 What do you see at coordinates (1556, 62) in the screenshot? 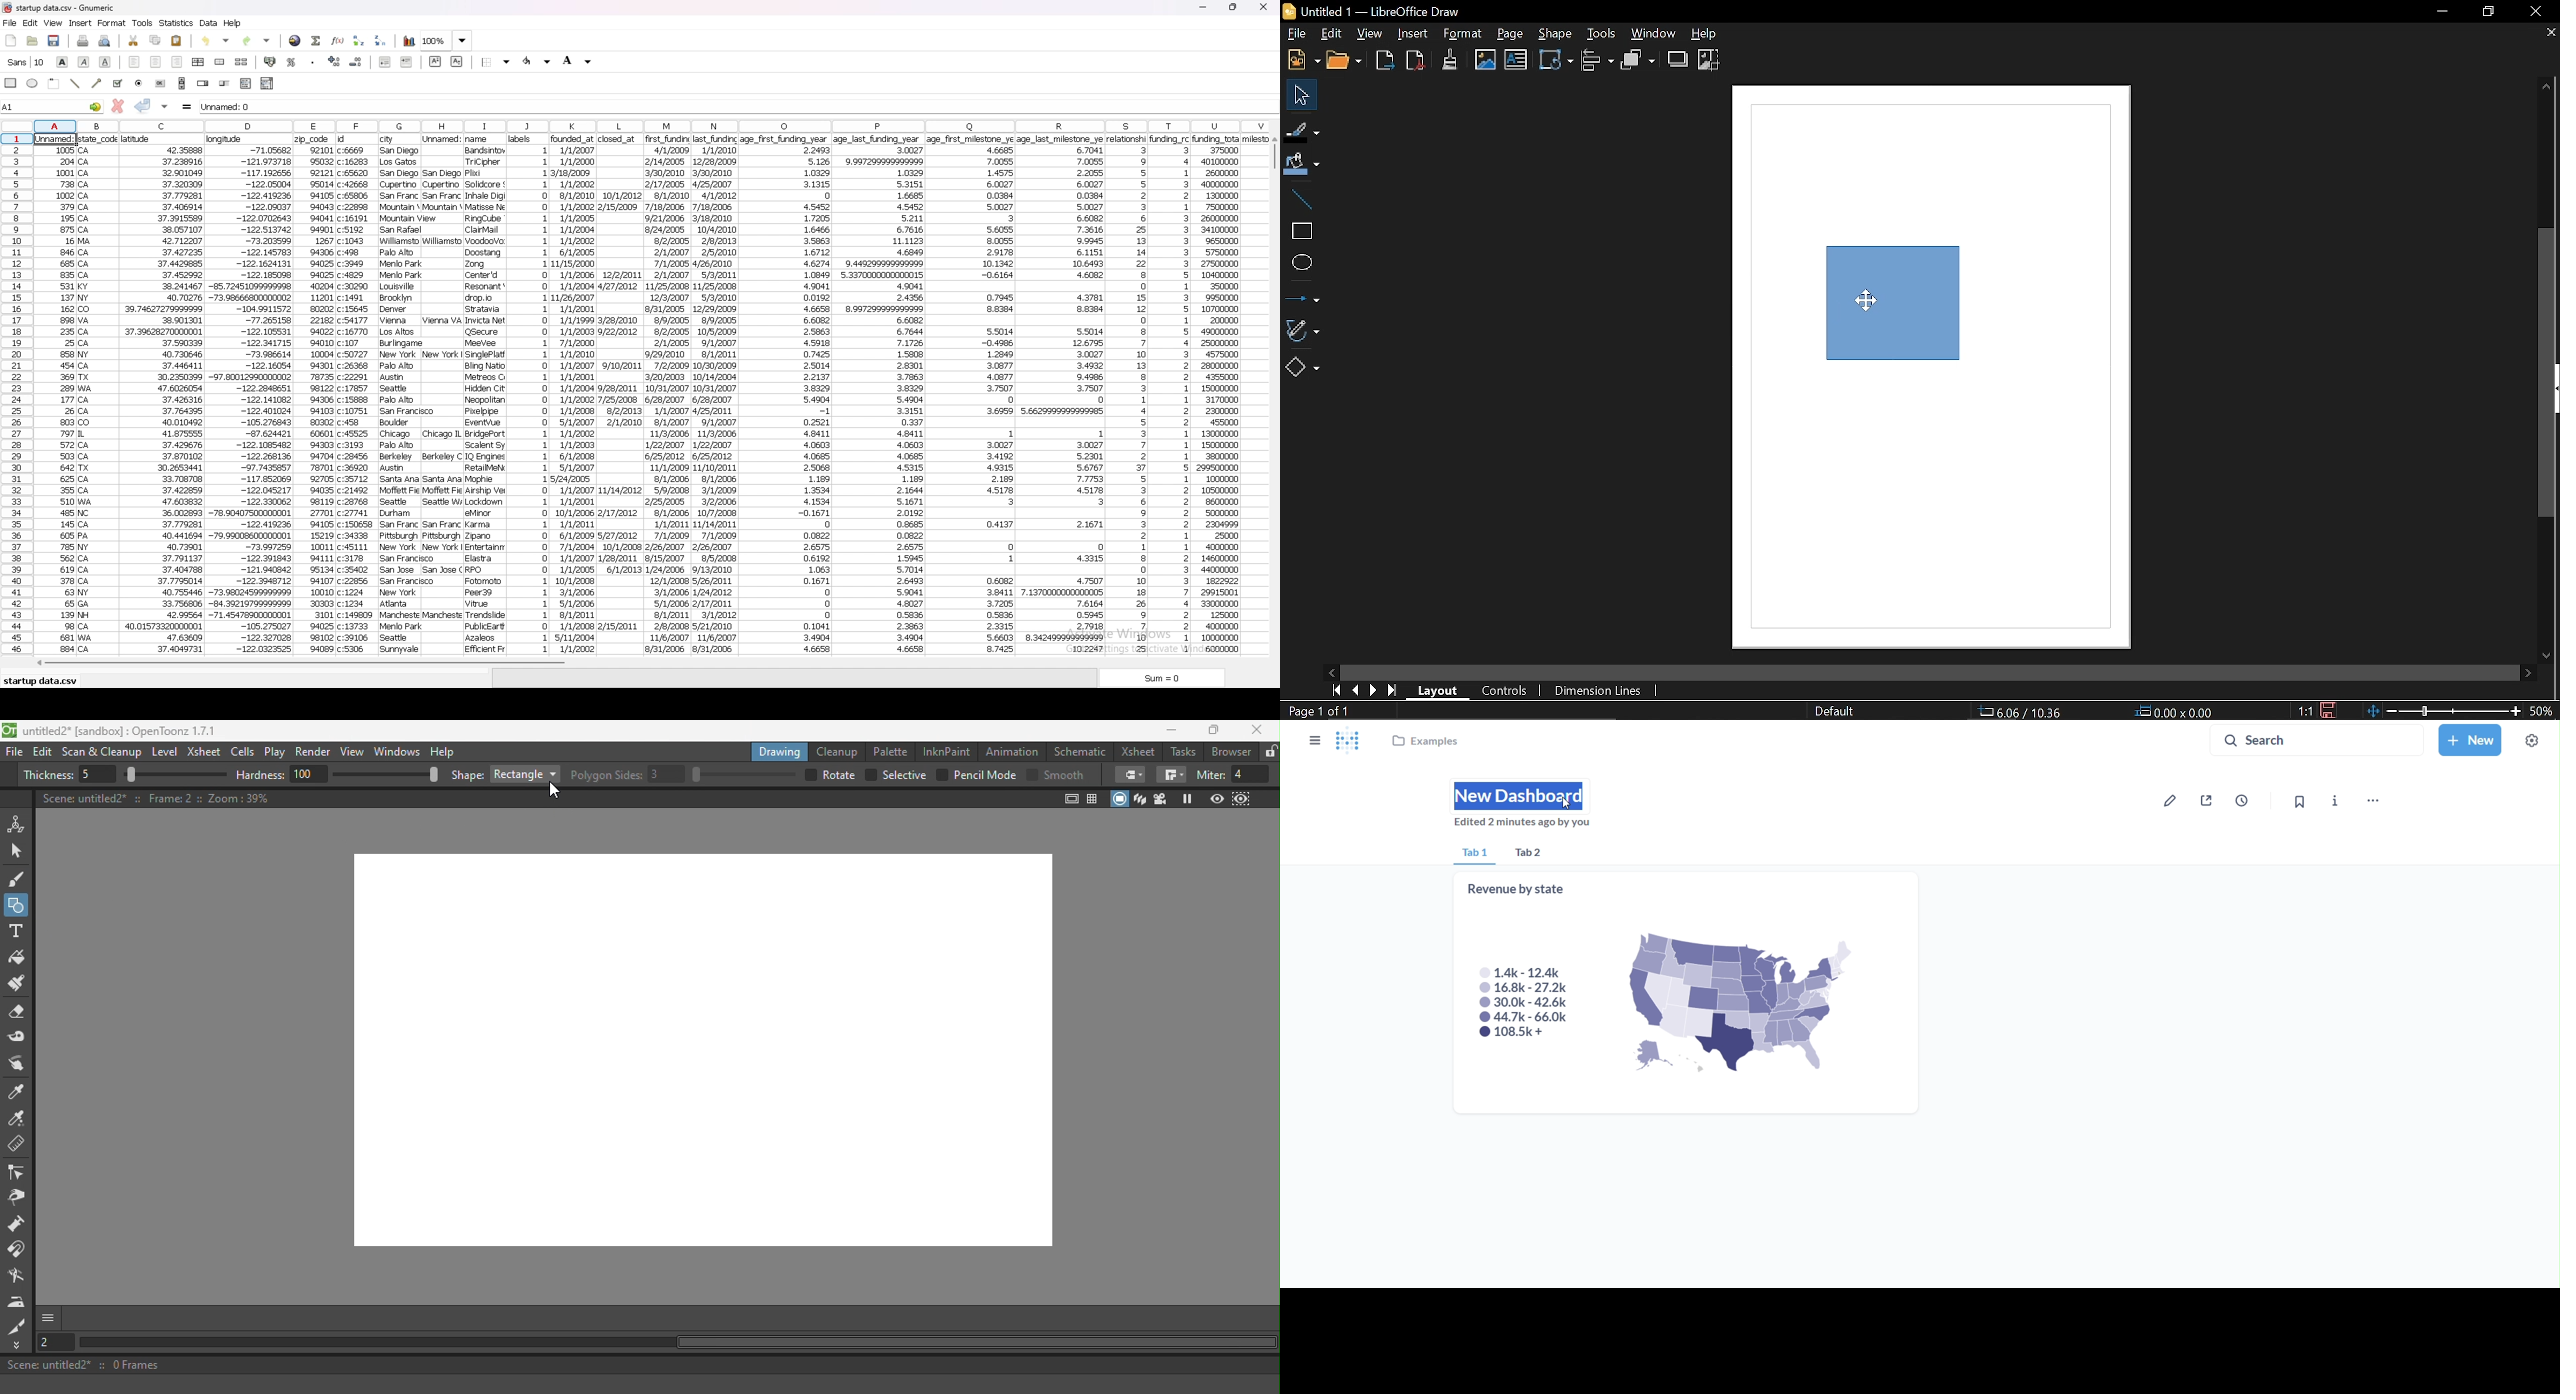
I see `Transformation` at bounding box center [1556, 62].